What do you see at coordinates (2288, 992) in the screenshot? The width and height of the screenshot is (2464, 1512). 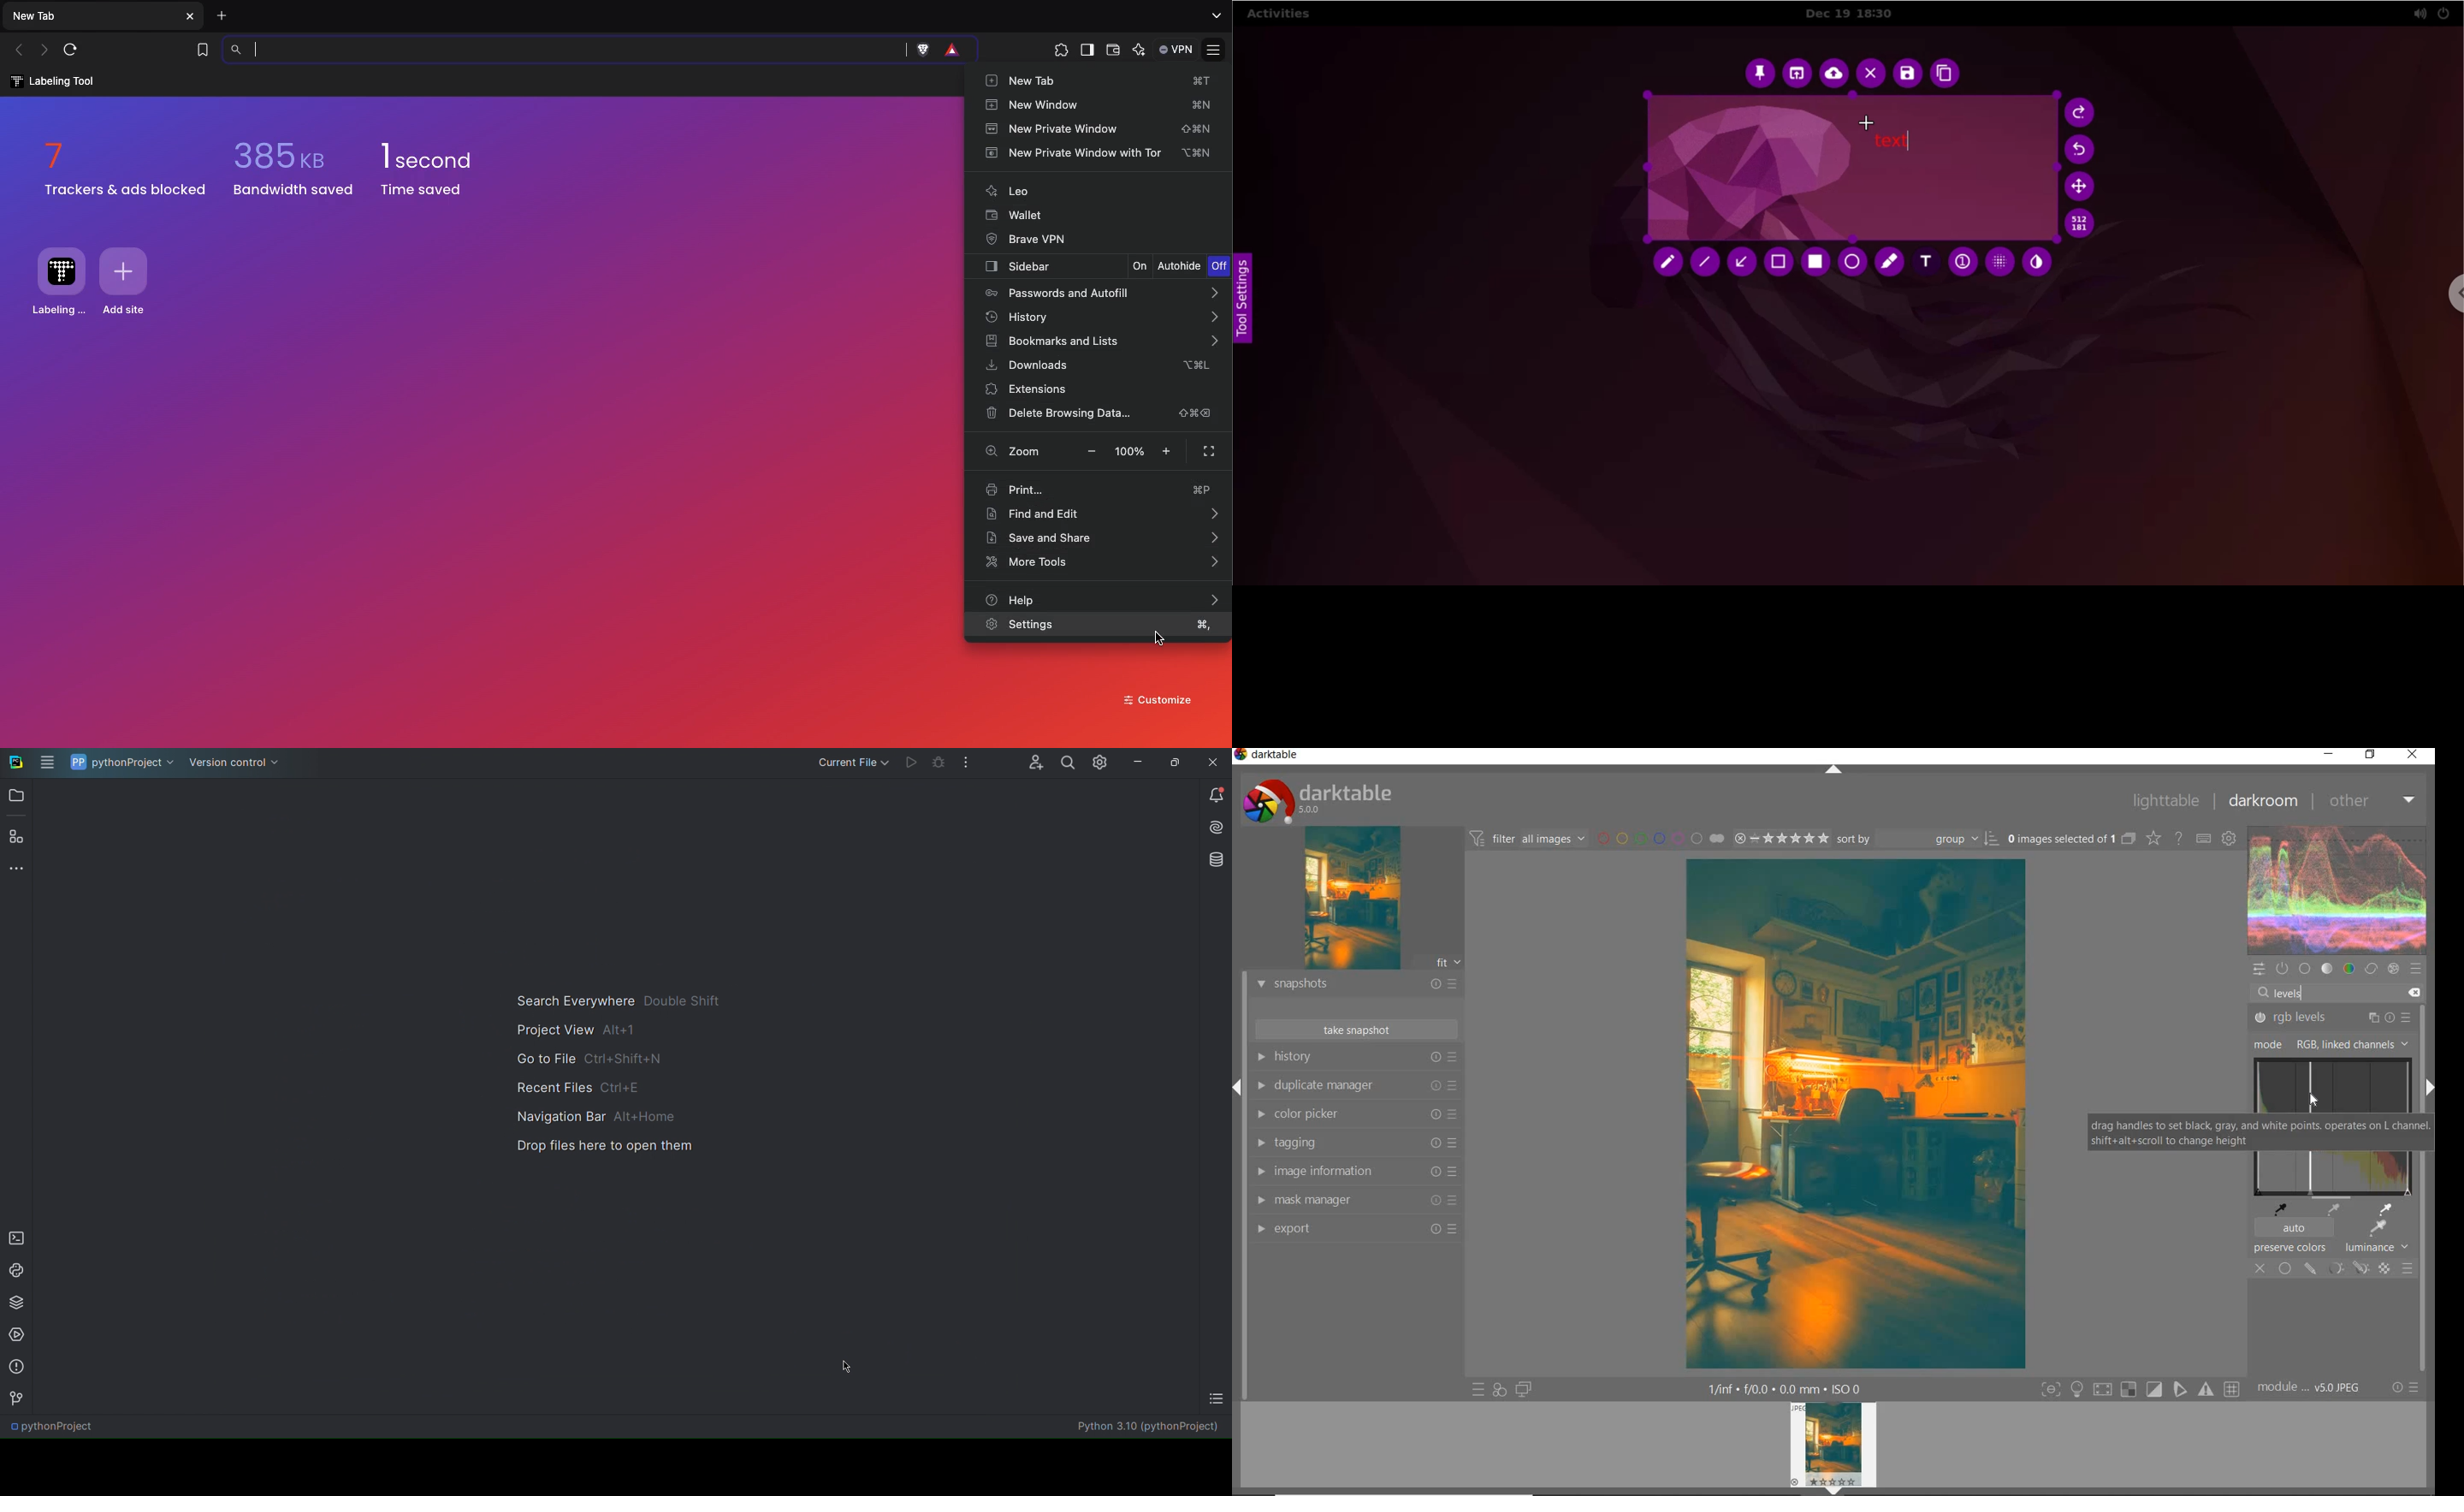 I see `levels` at bounding box center [2288, 992].